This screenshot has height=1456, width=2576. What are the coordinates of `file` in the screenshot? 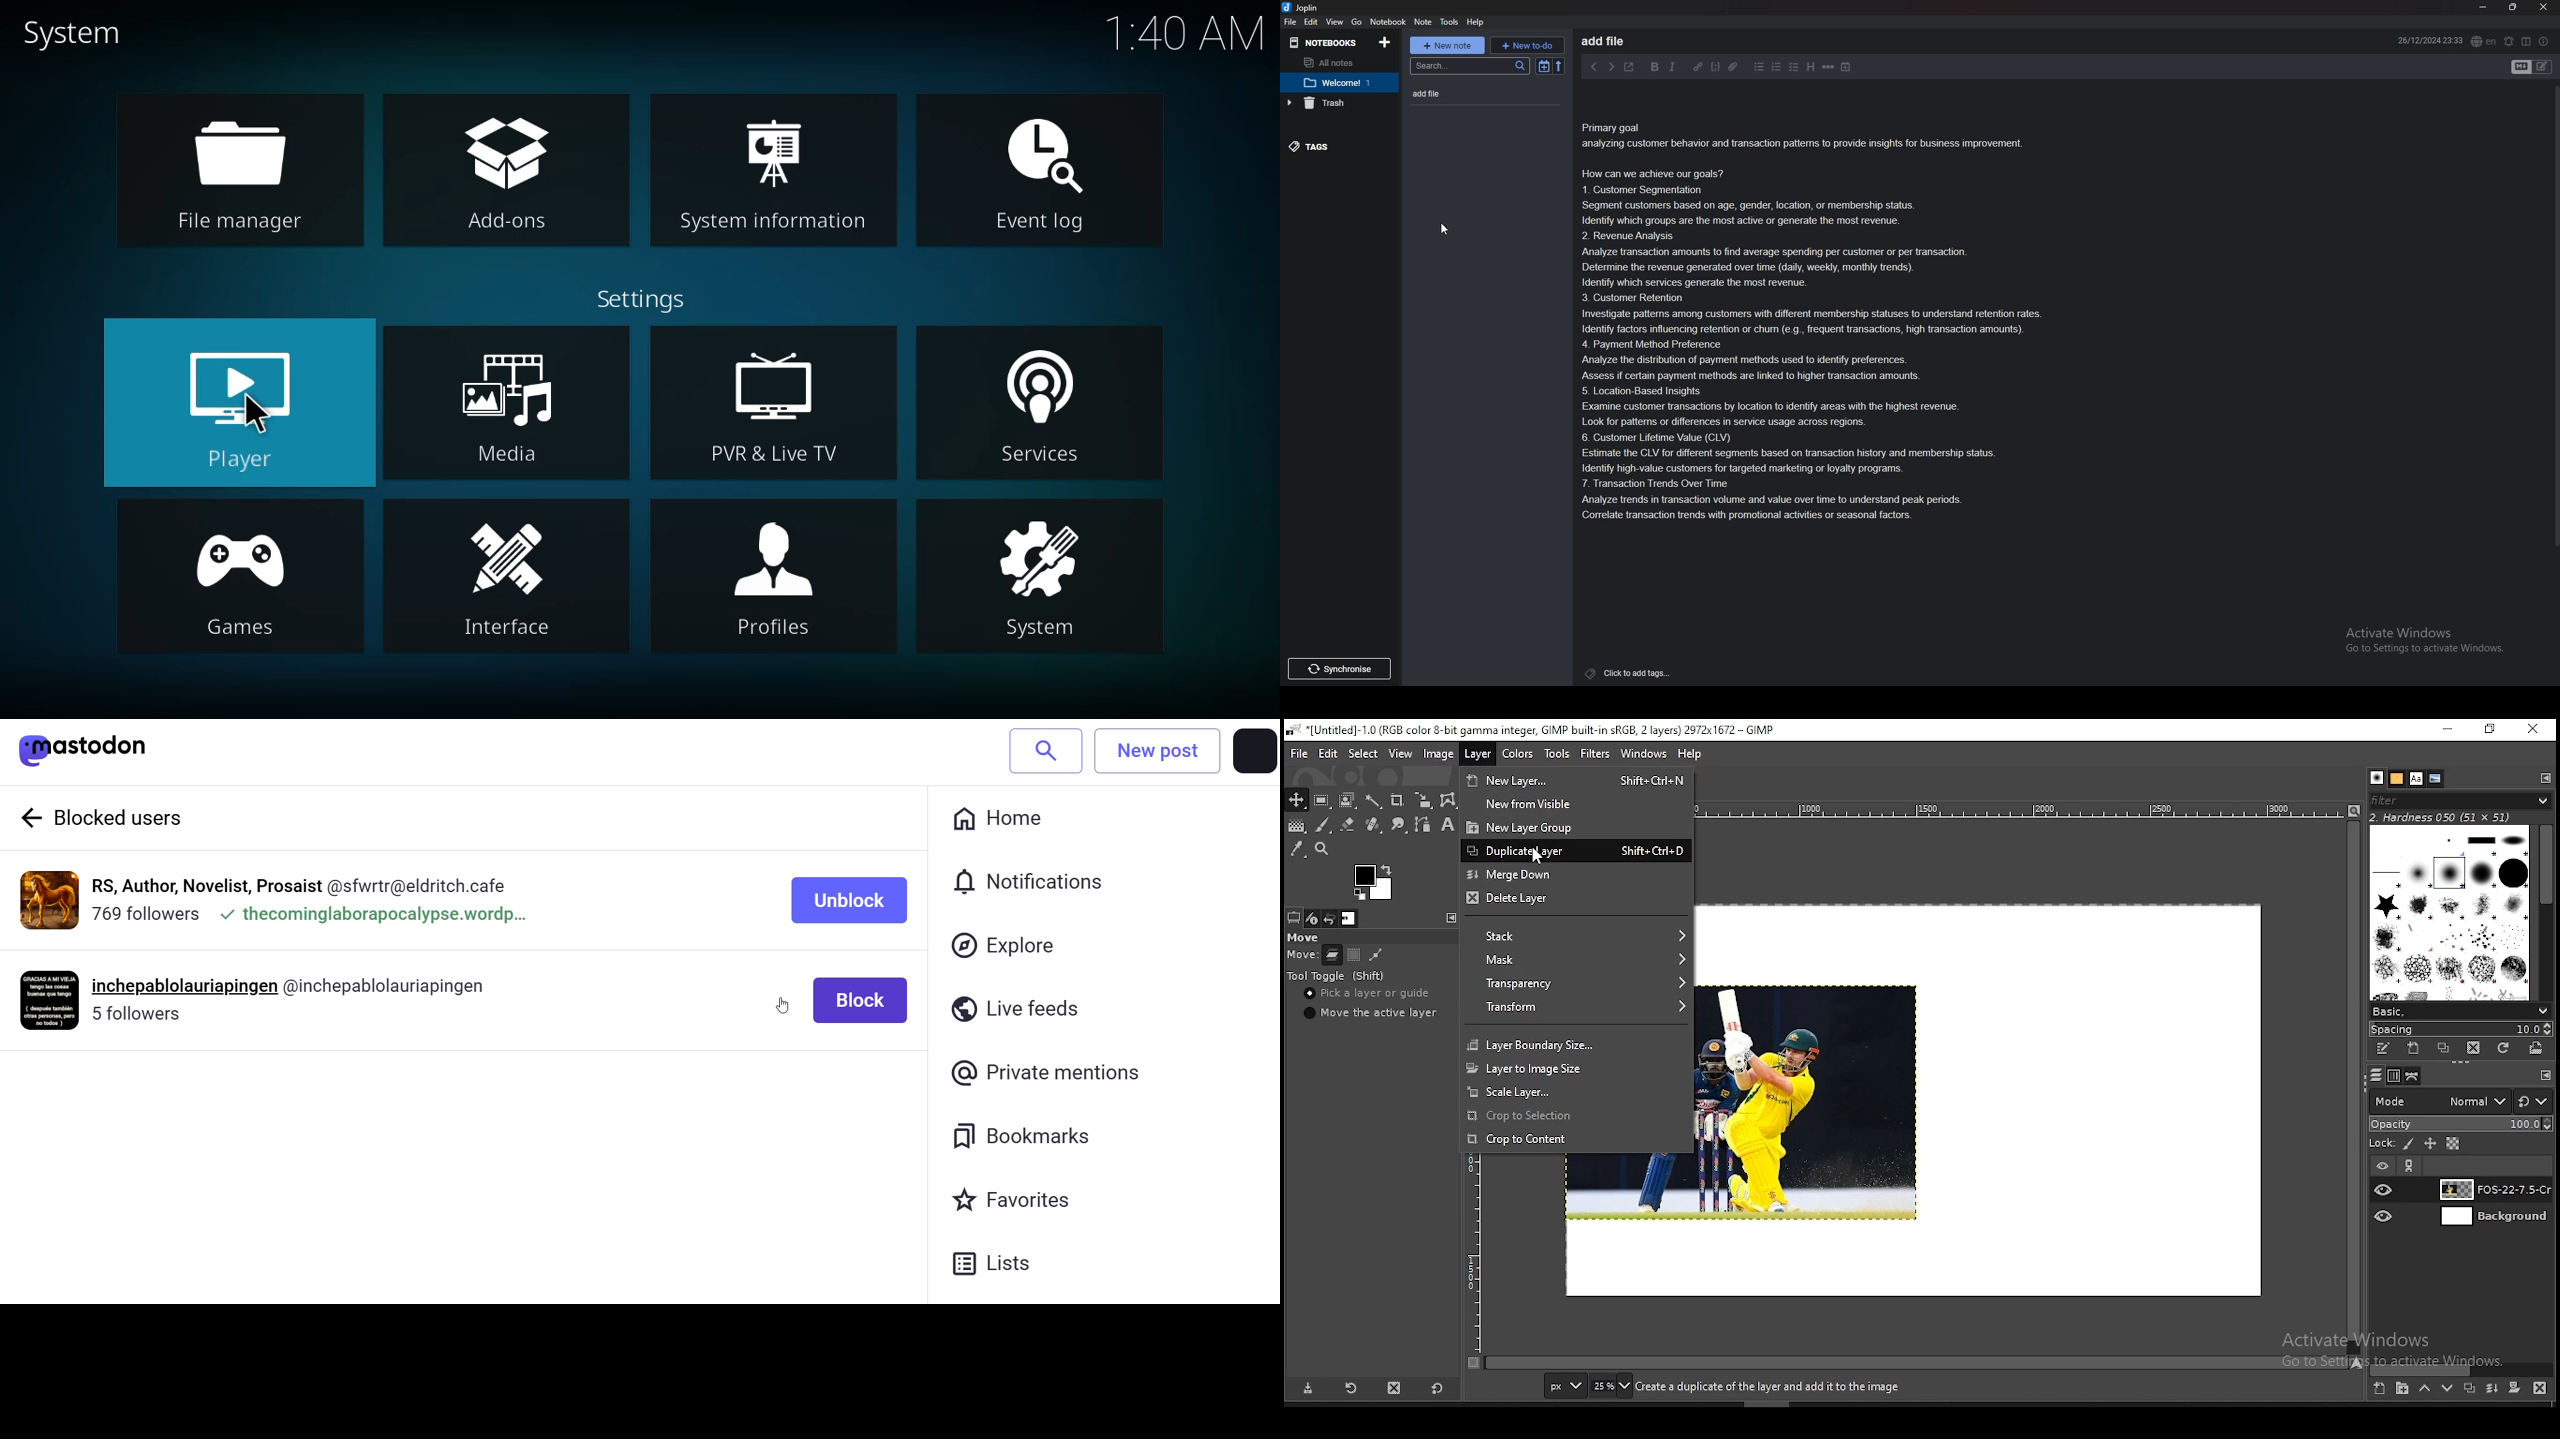 It's located at (1299, 752).